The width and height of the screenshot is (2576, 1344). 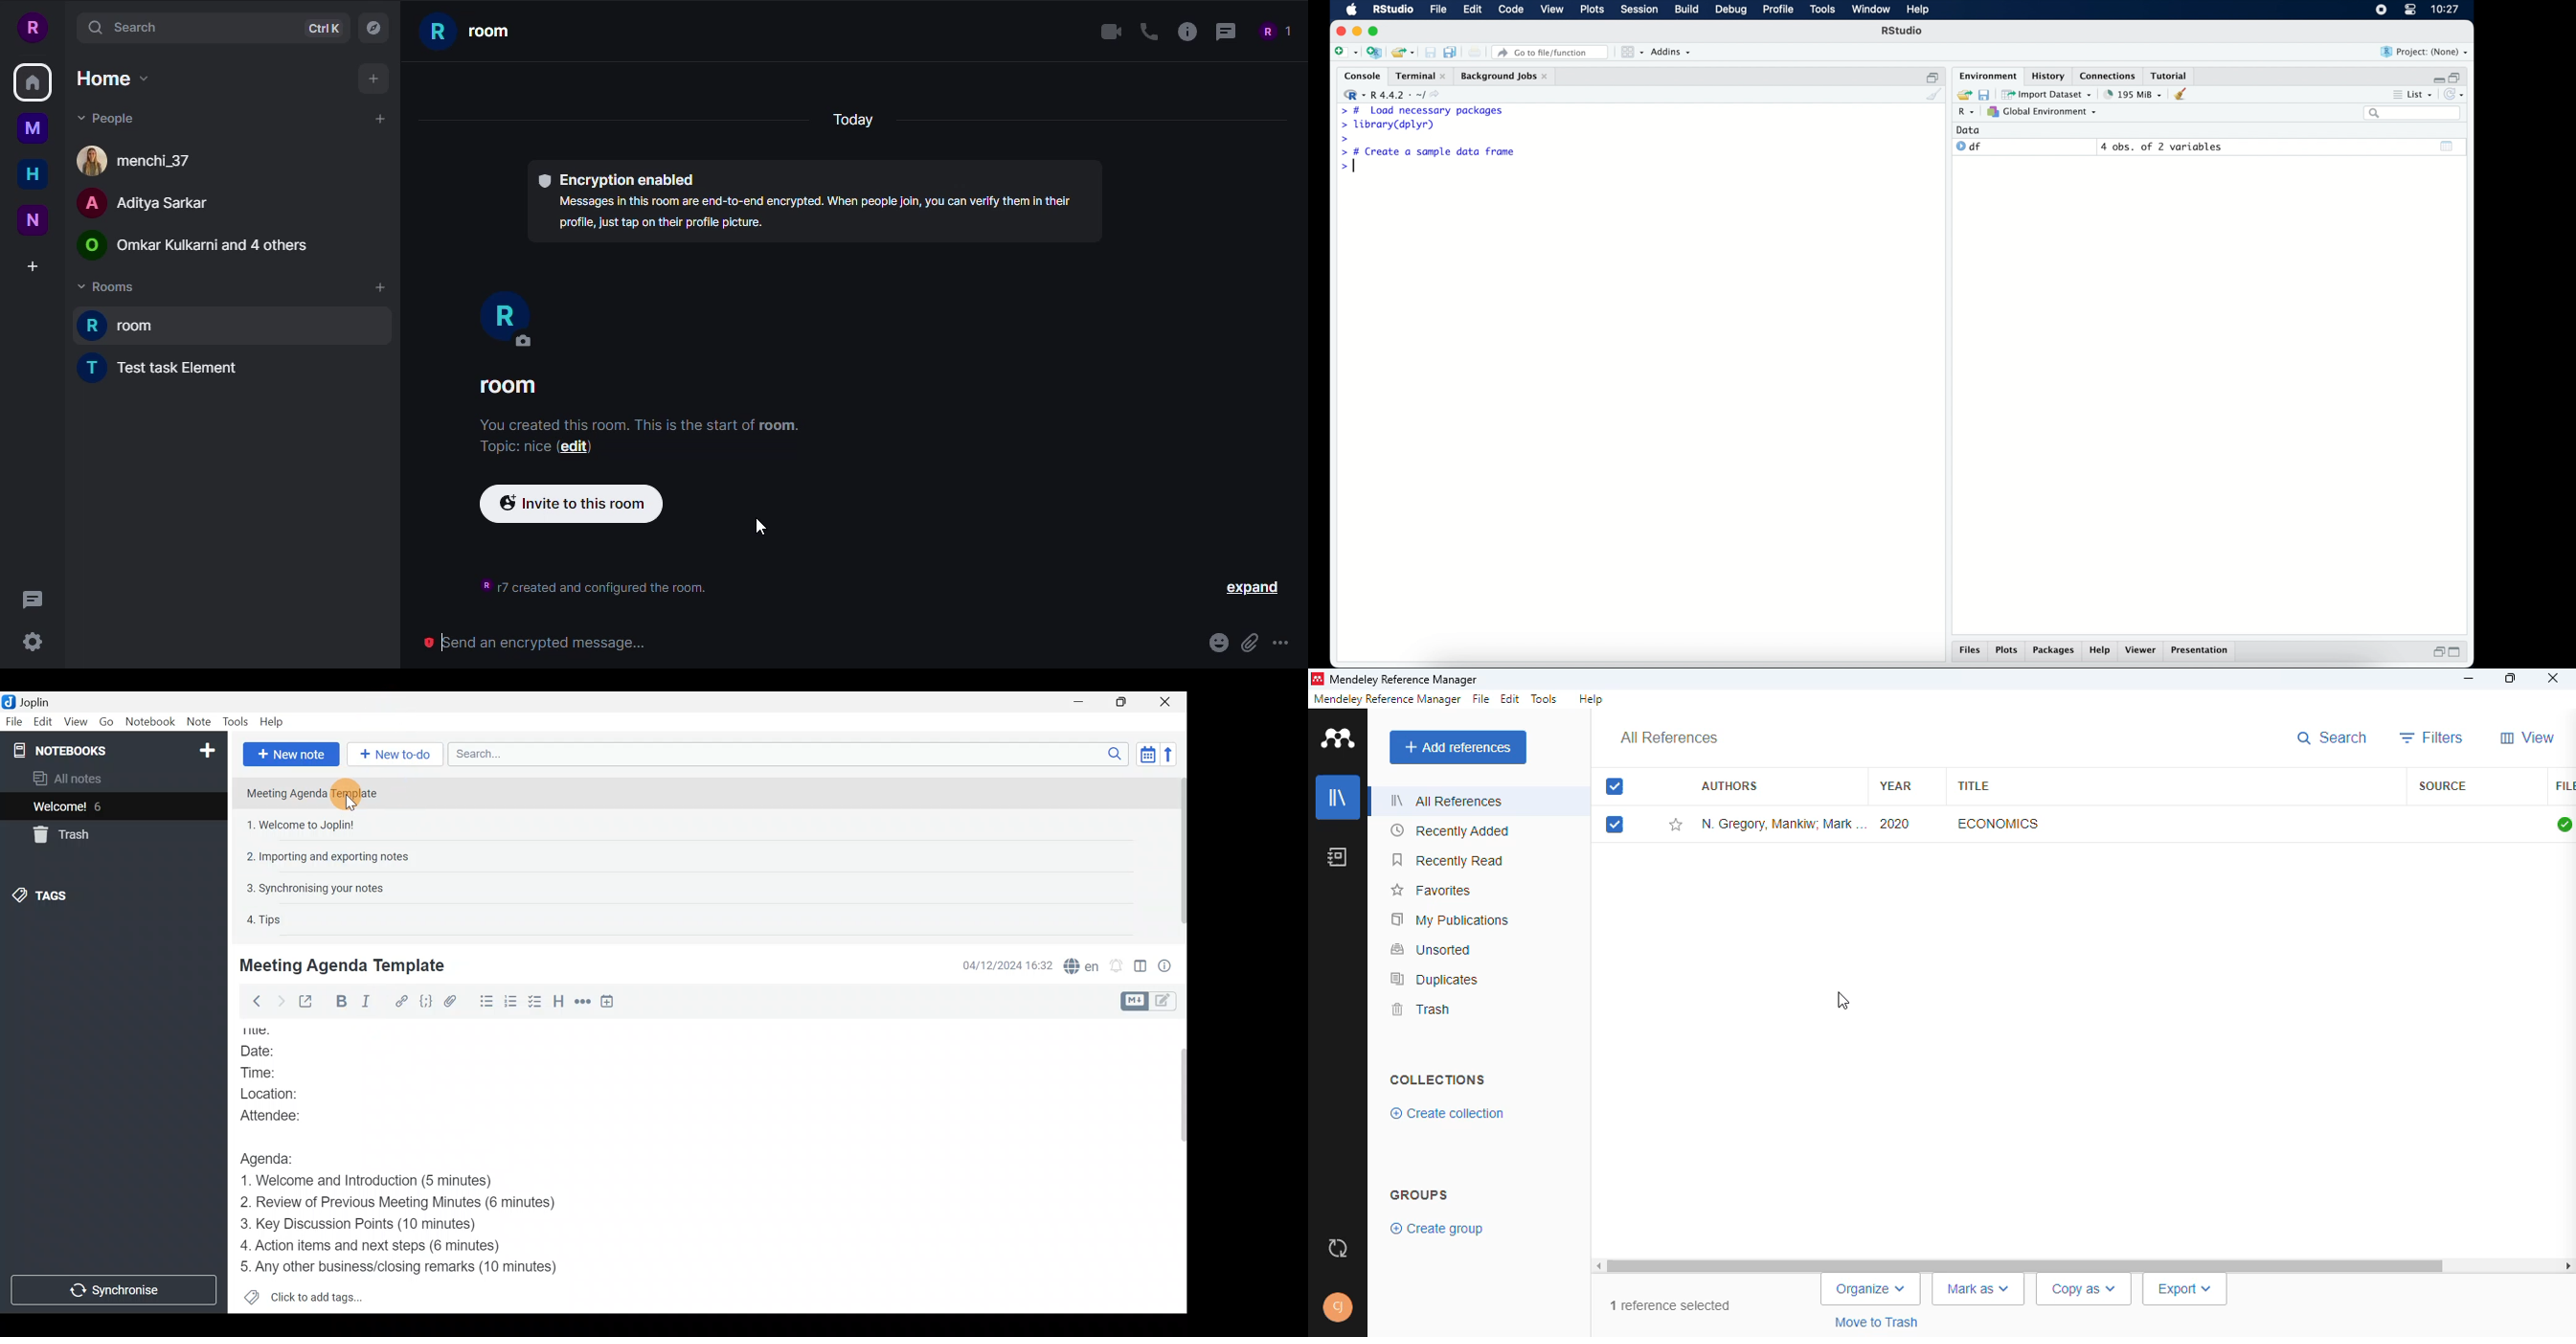 I want to click on 1. Welcome and Introduction (5 minutes), so click(x=387, y=1182).